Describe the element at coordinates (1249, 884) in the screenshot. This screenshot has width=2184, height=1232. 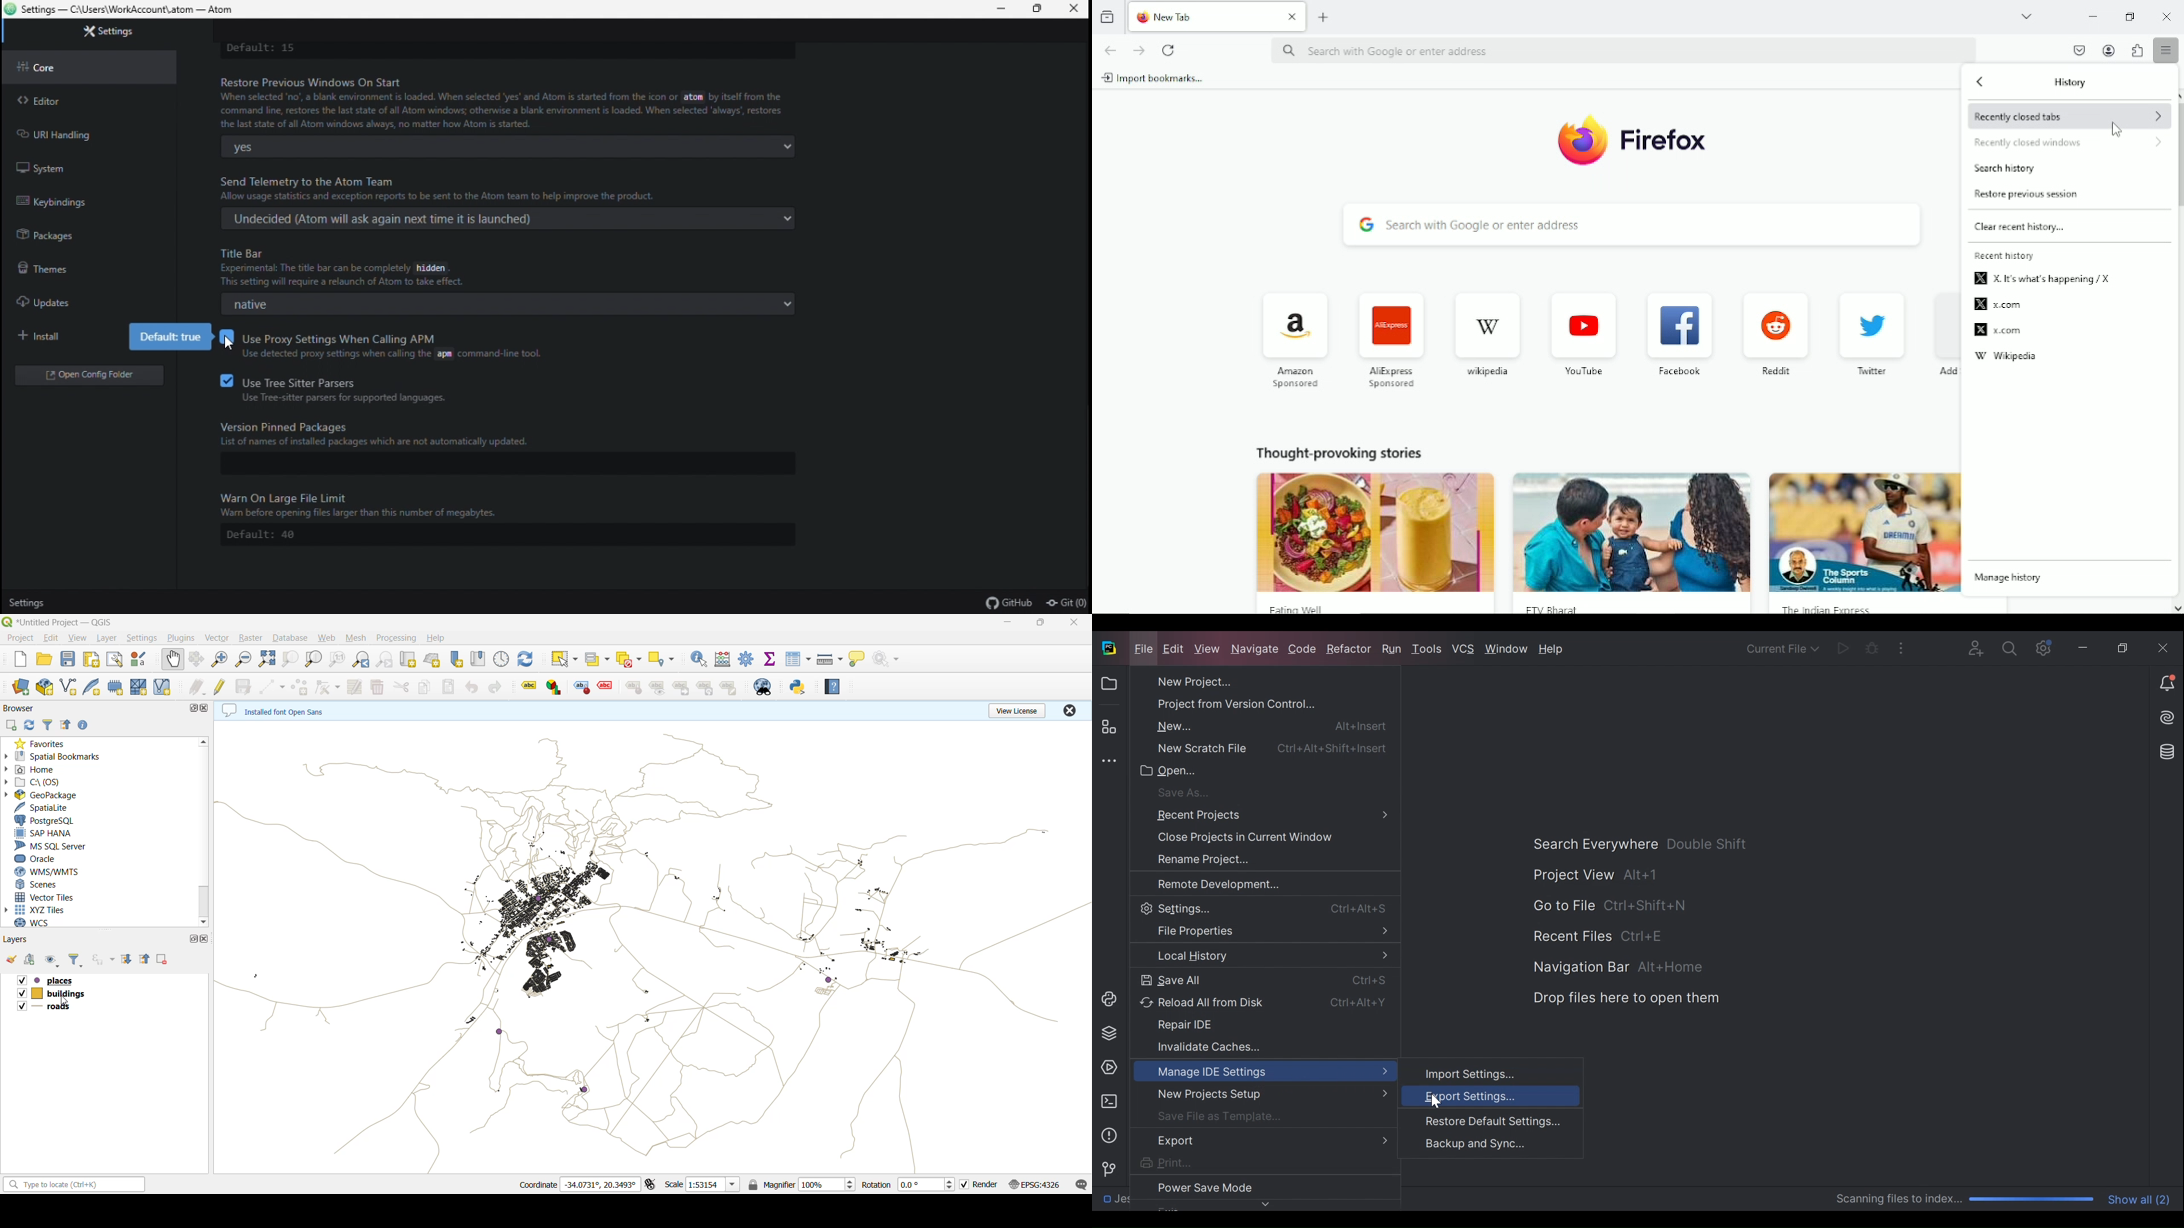
I see `Remote Development` at that location.